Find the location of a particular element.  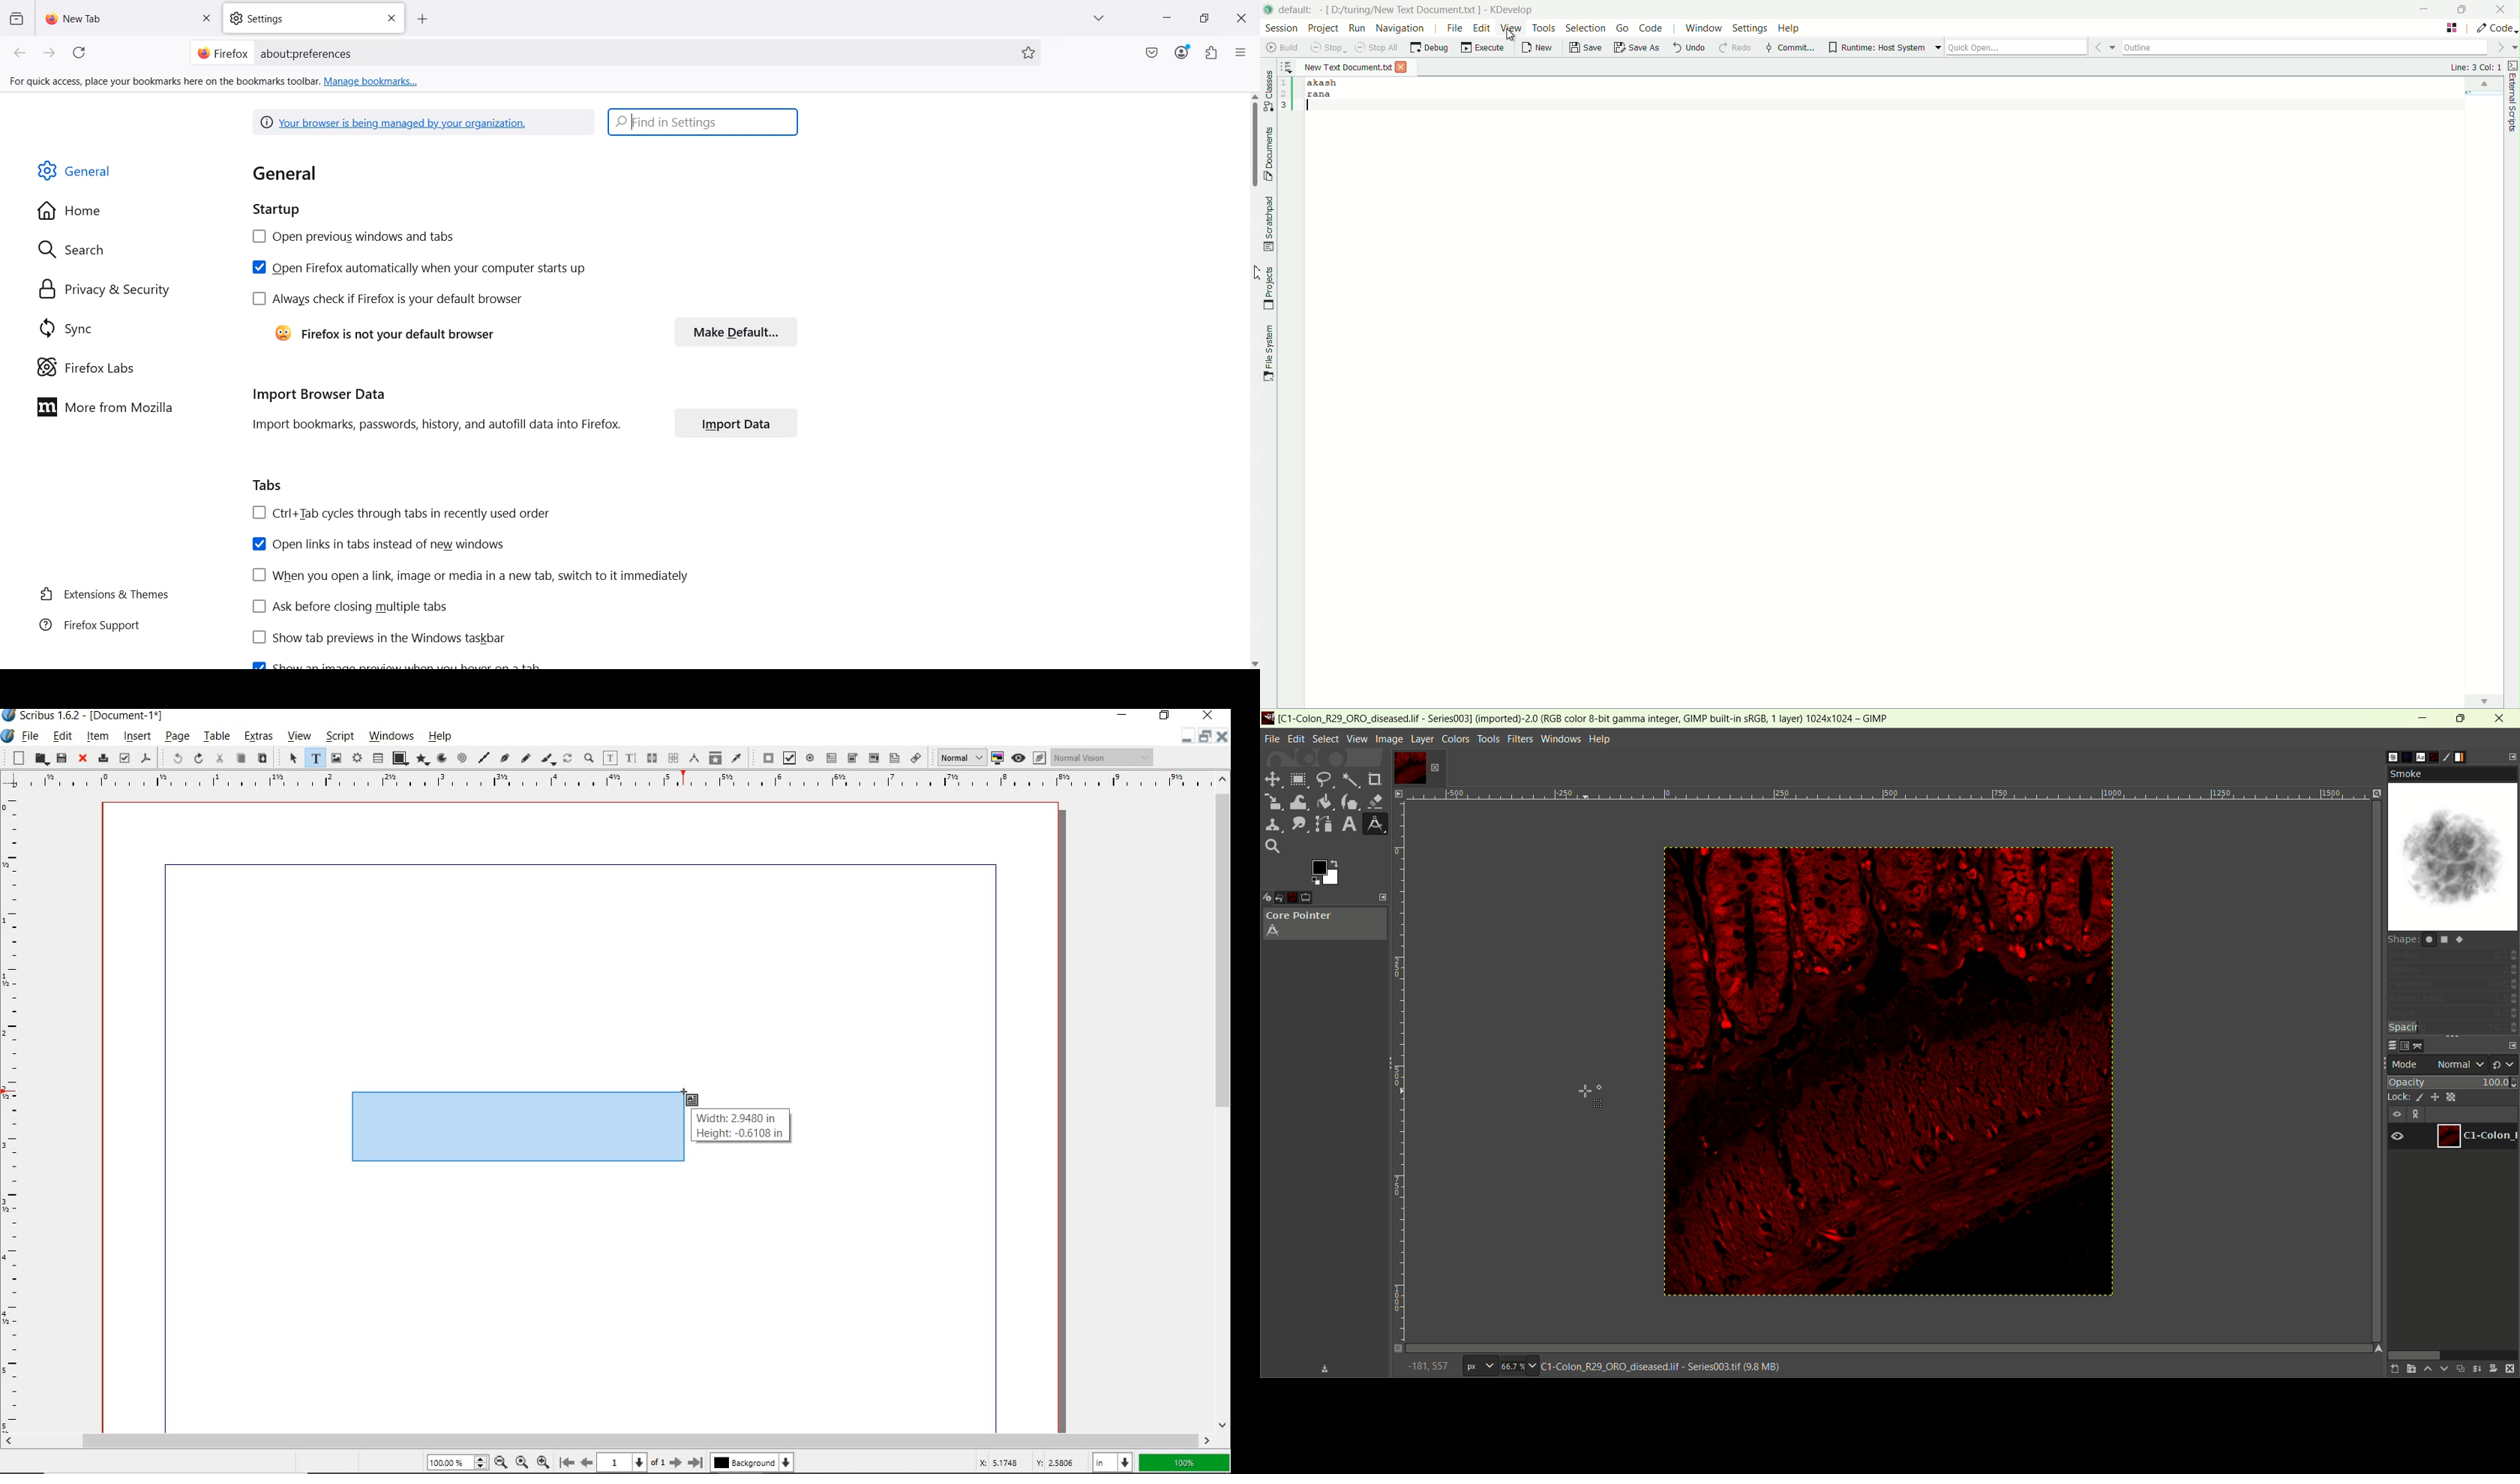

redo is located at coordinates (197, 758).